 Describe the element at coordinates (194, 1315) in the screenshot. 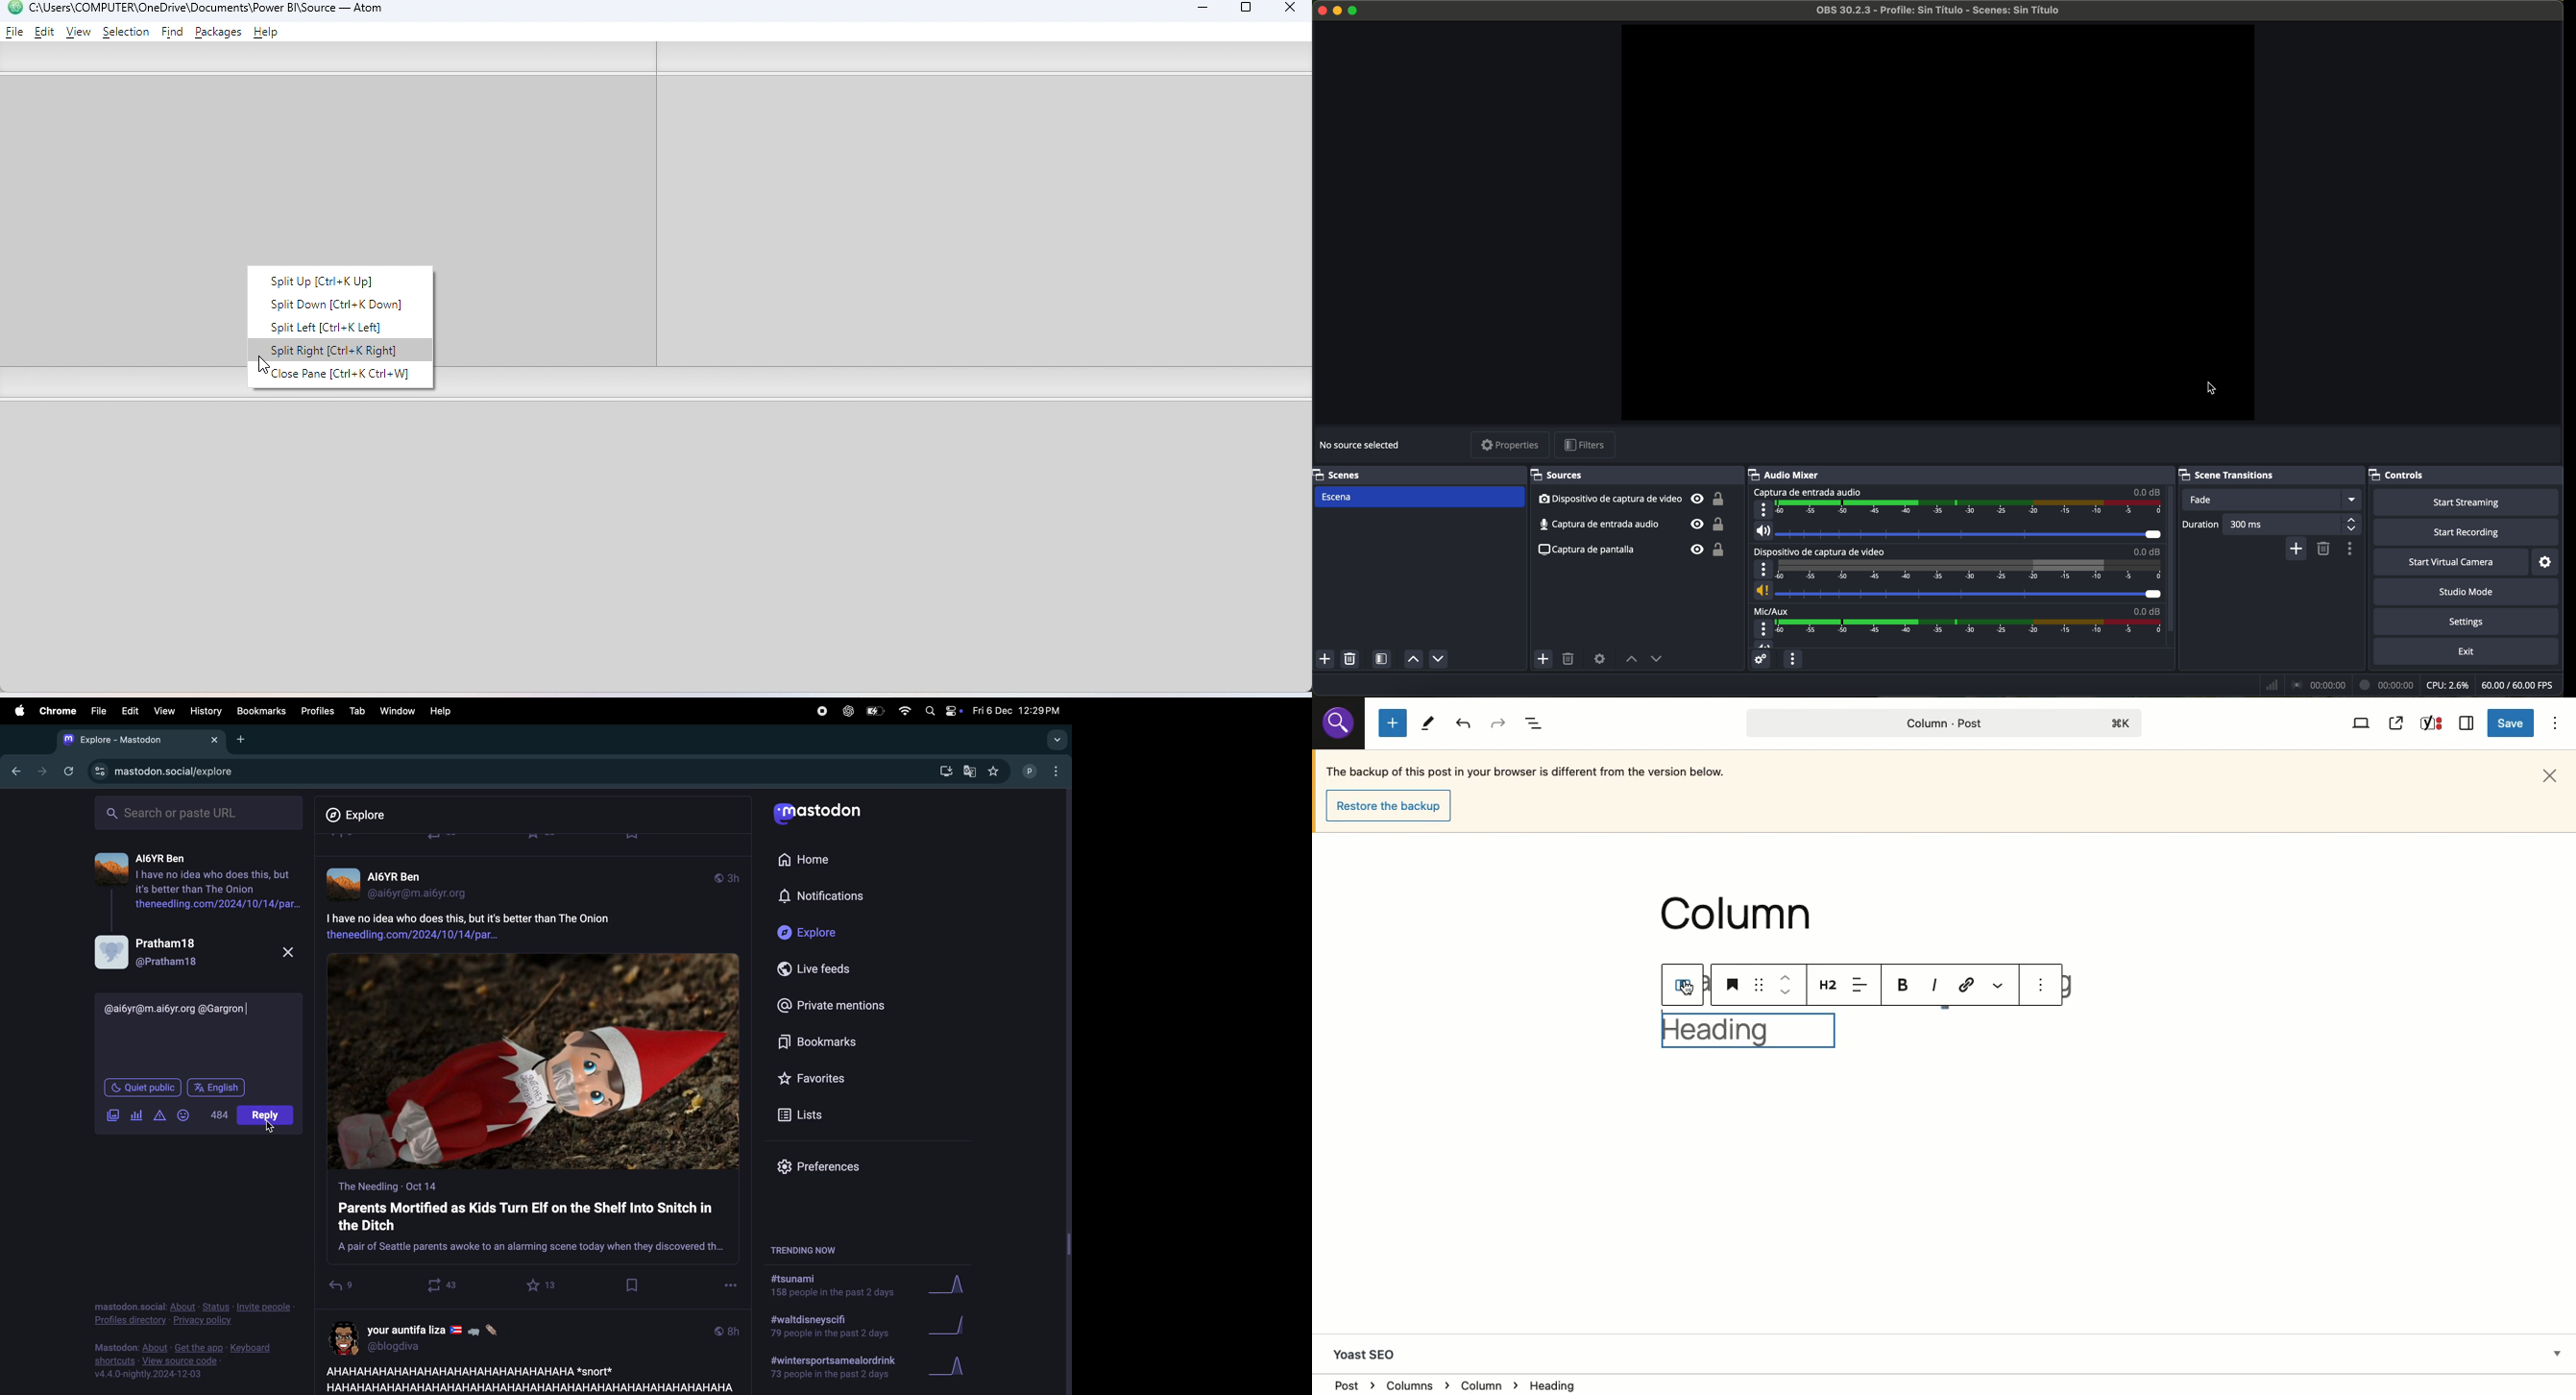

I see `privacy policy` at that location.